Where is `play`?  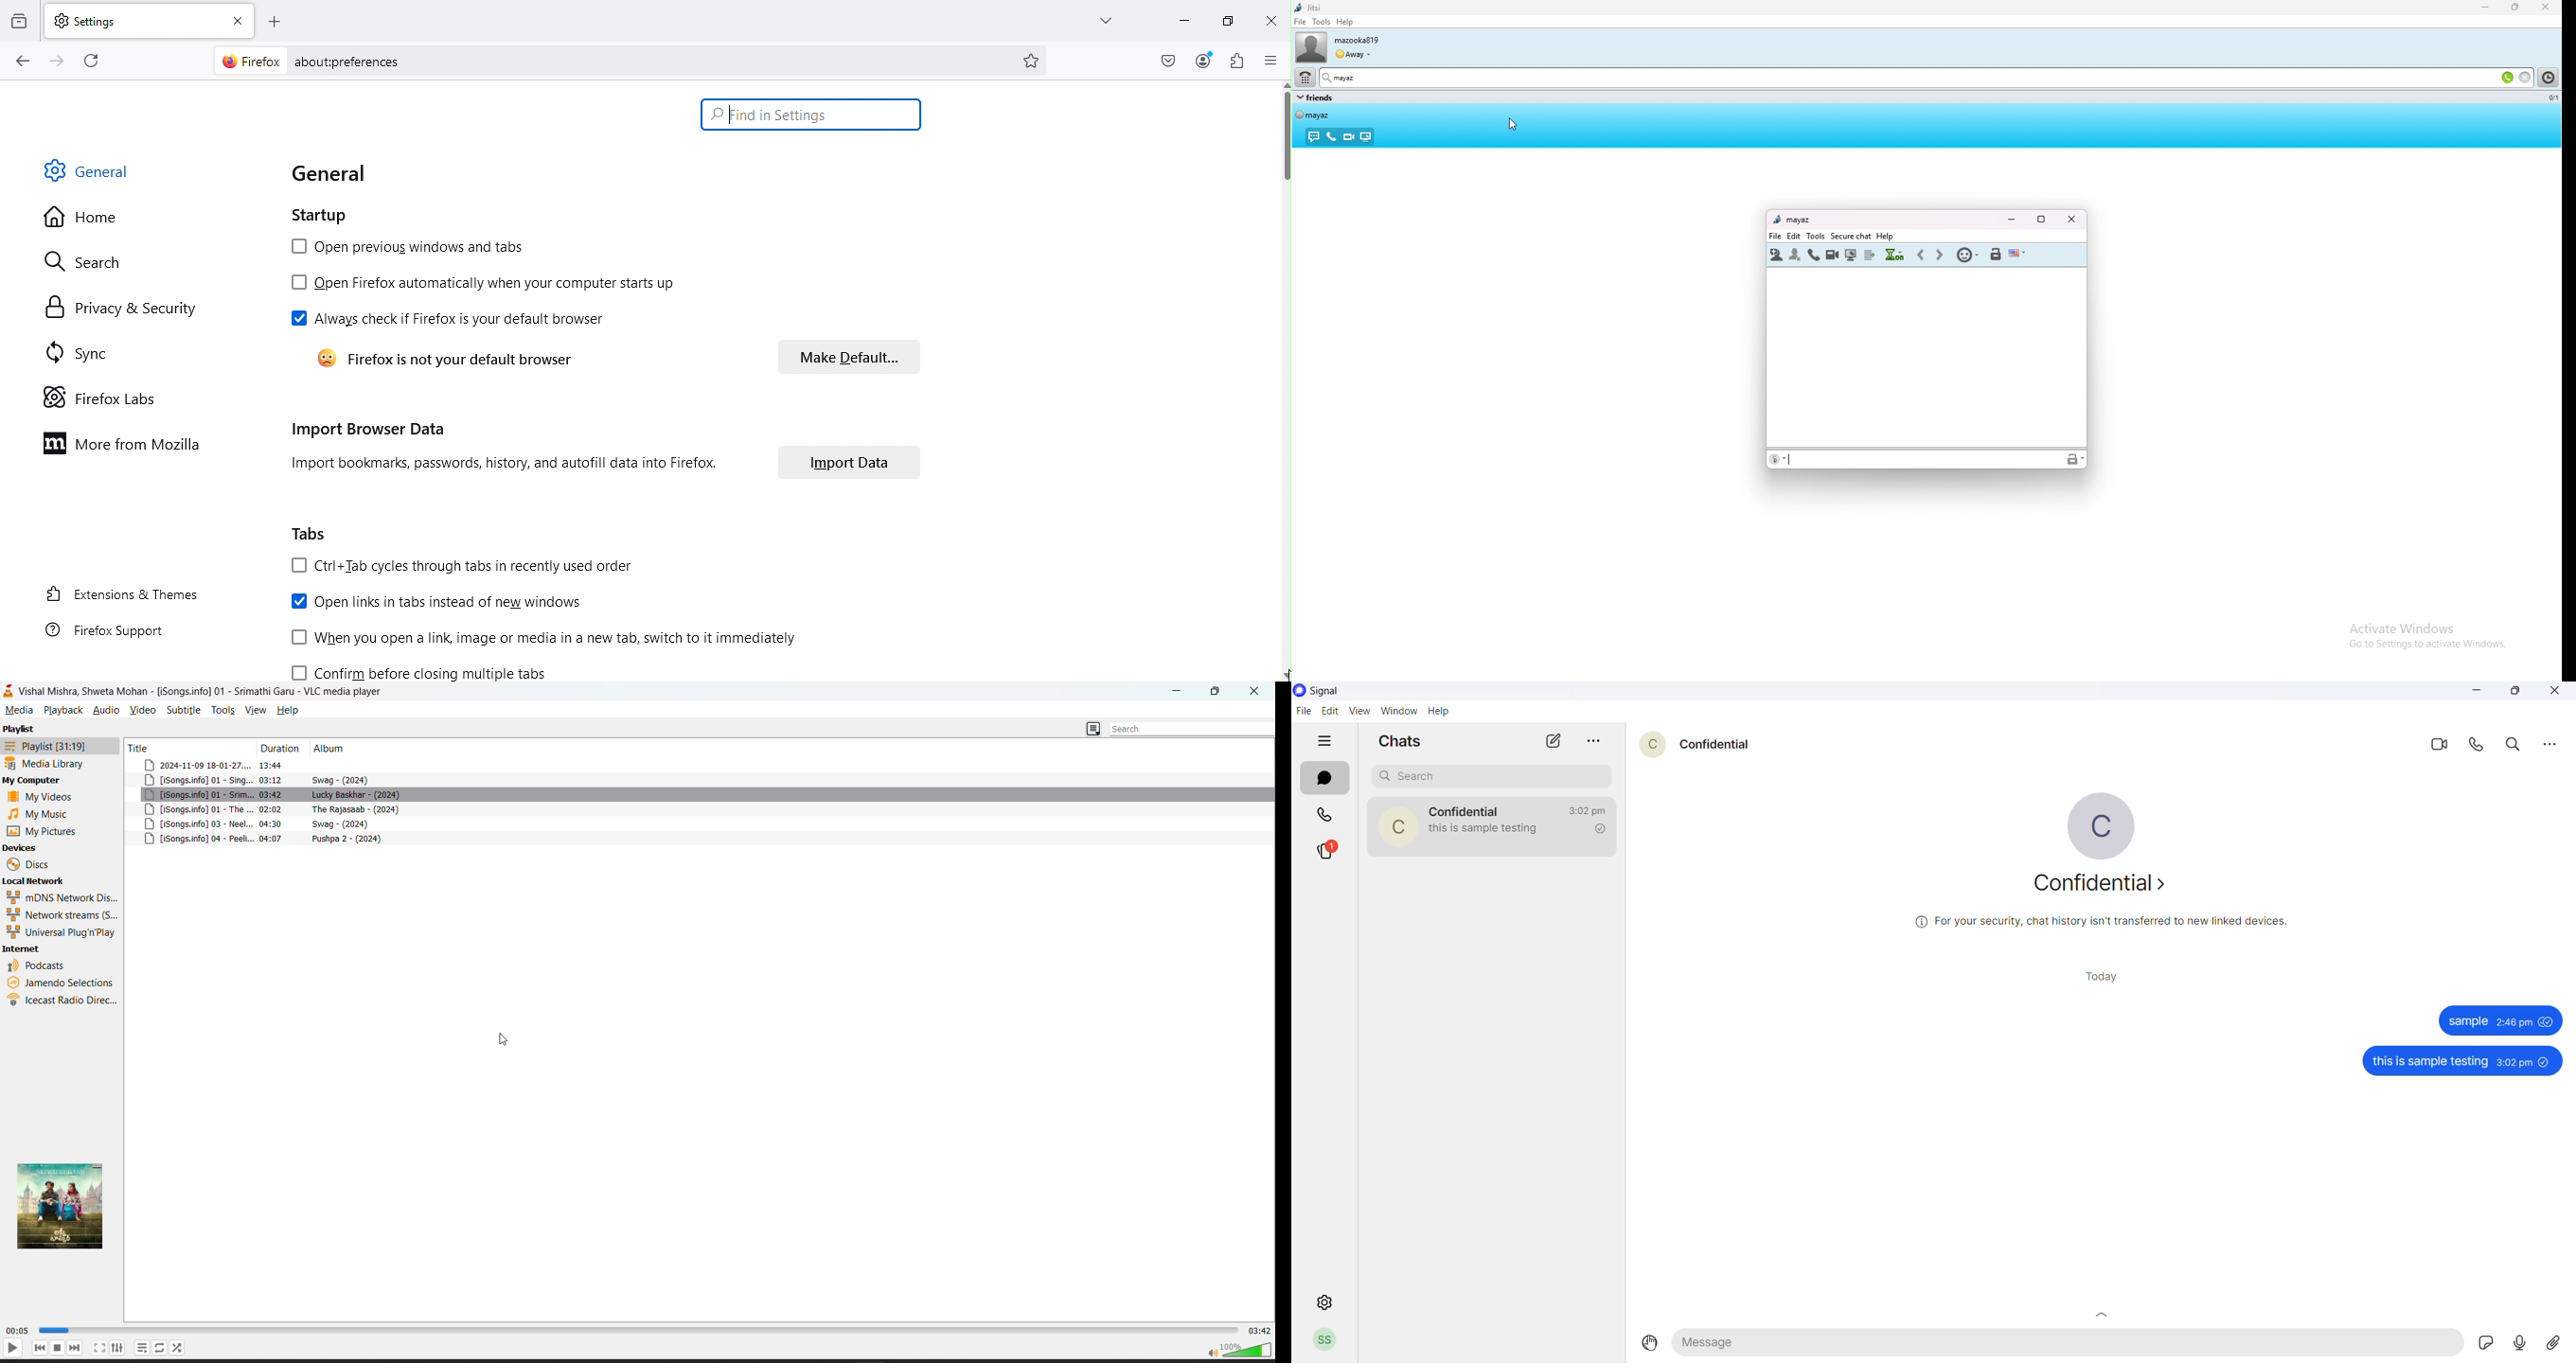
play is located at coordinates (13, 1348).